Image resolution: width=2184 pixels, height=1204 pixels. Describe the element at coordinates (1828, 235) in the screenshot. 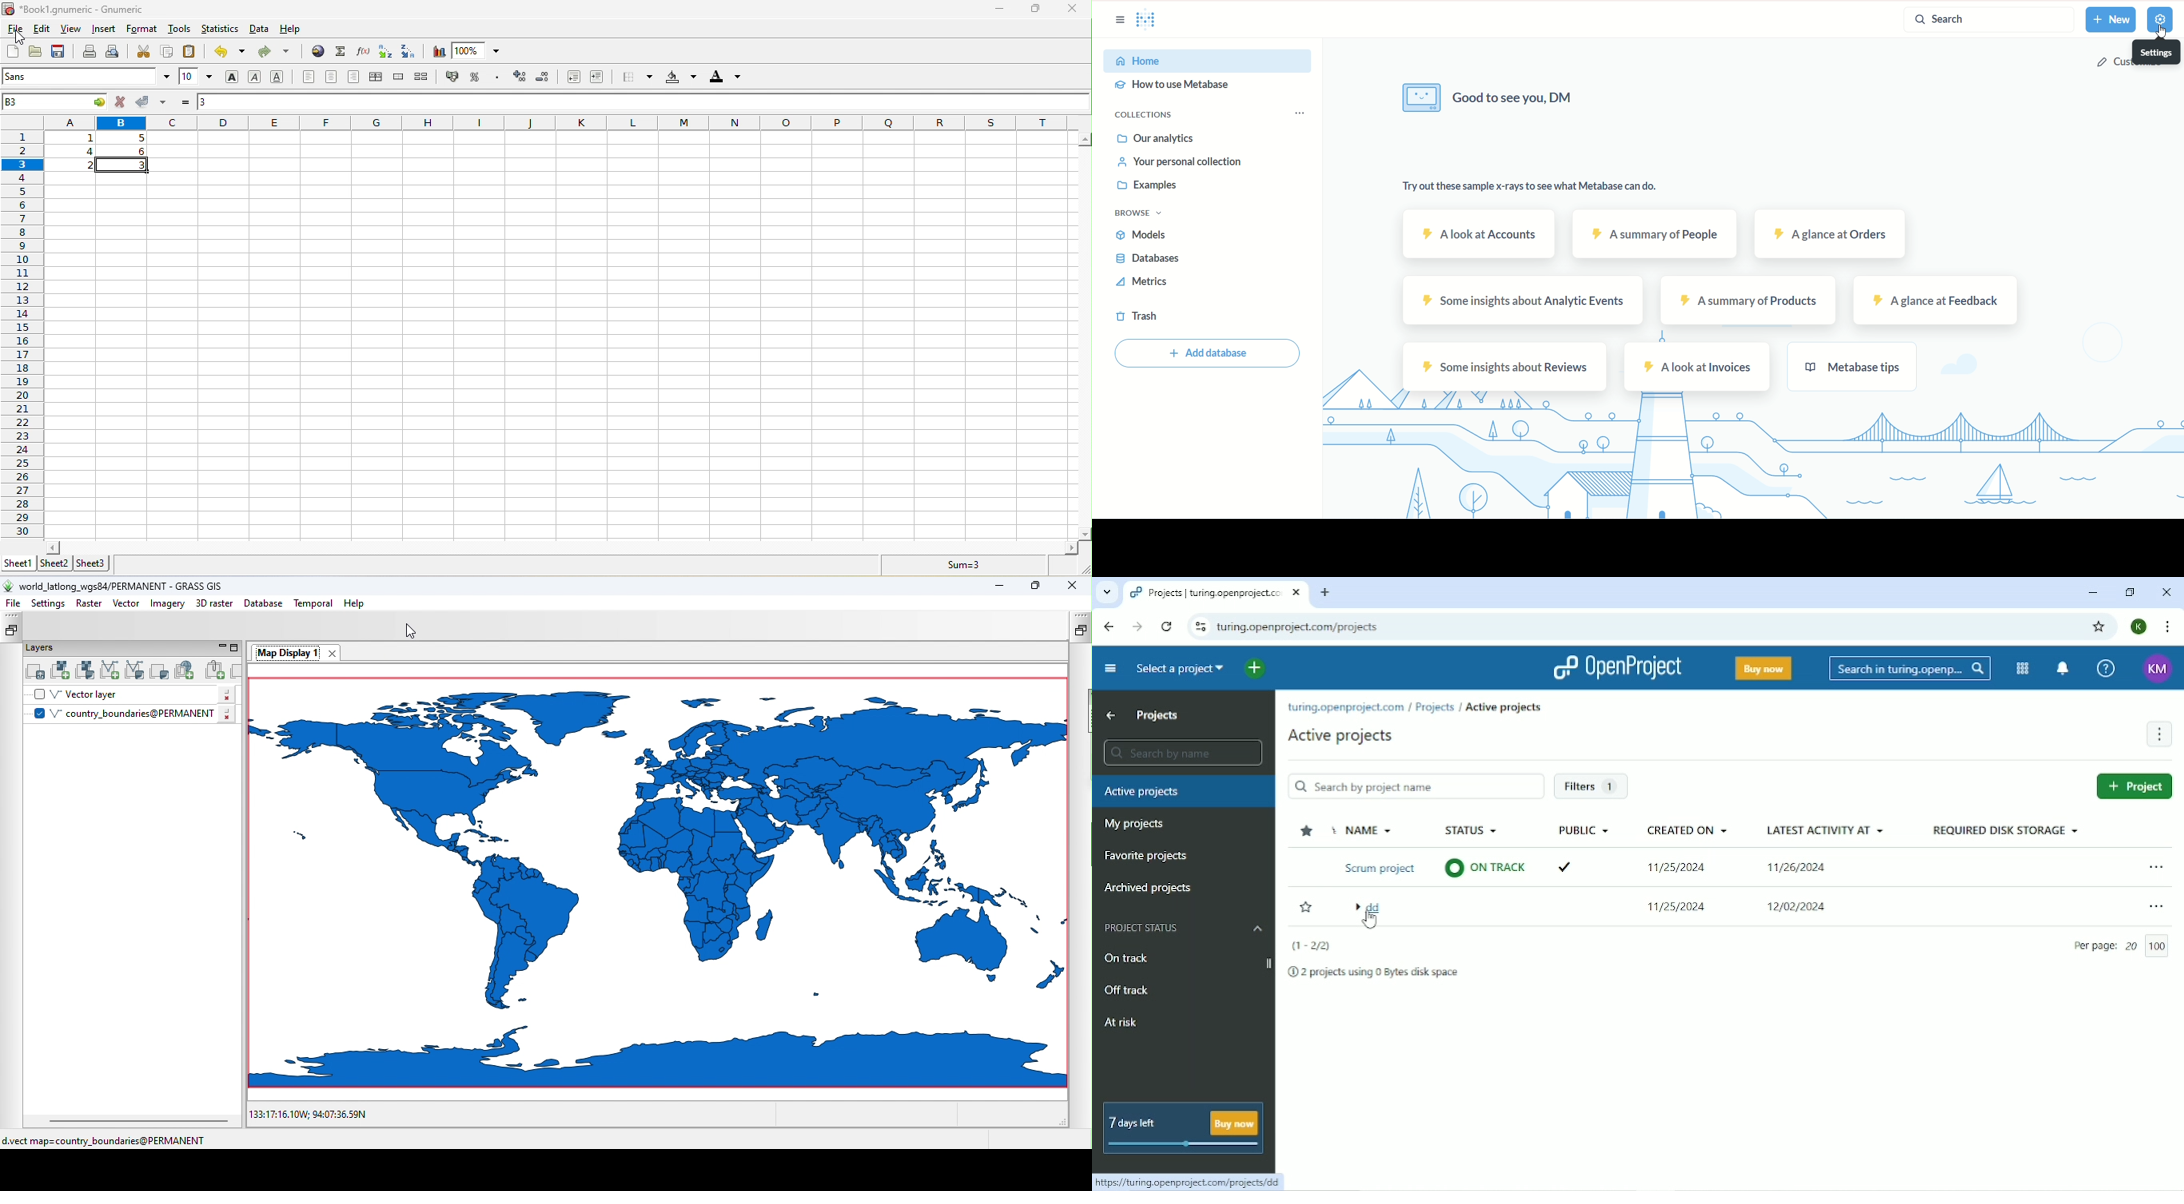

I see `a glance at orders` at that location.